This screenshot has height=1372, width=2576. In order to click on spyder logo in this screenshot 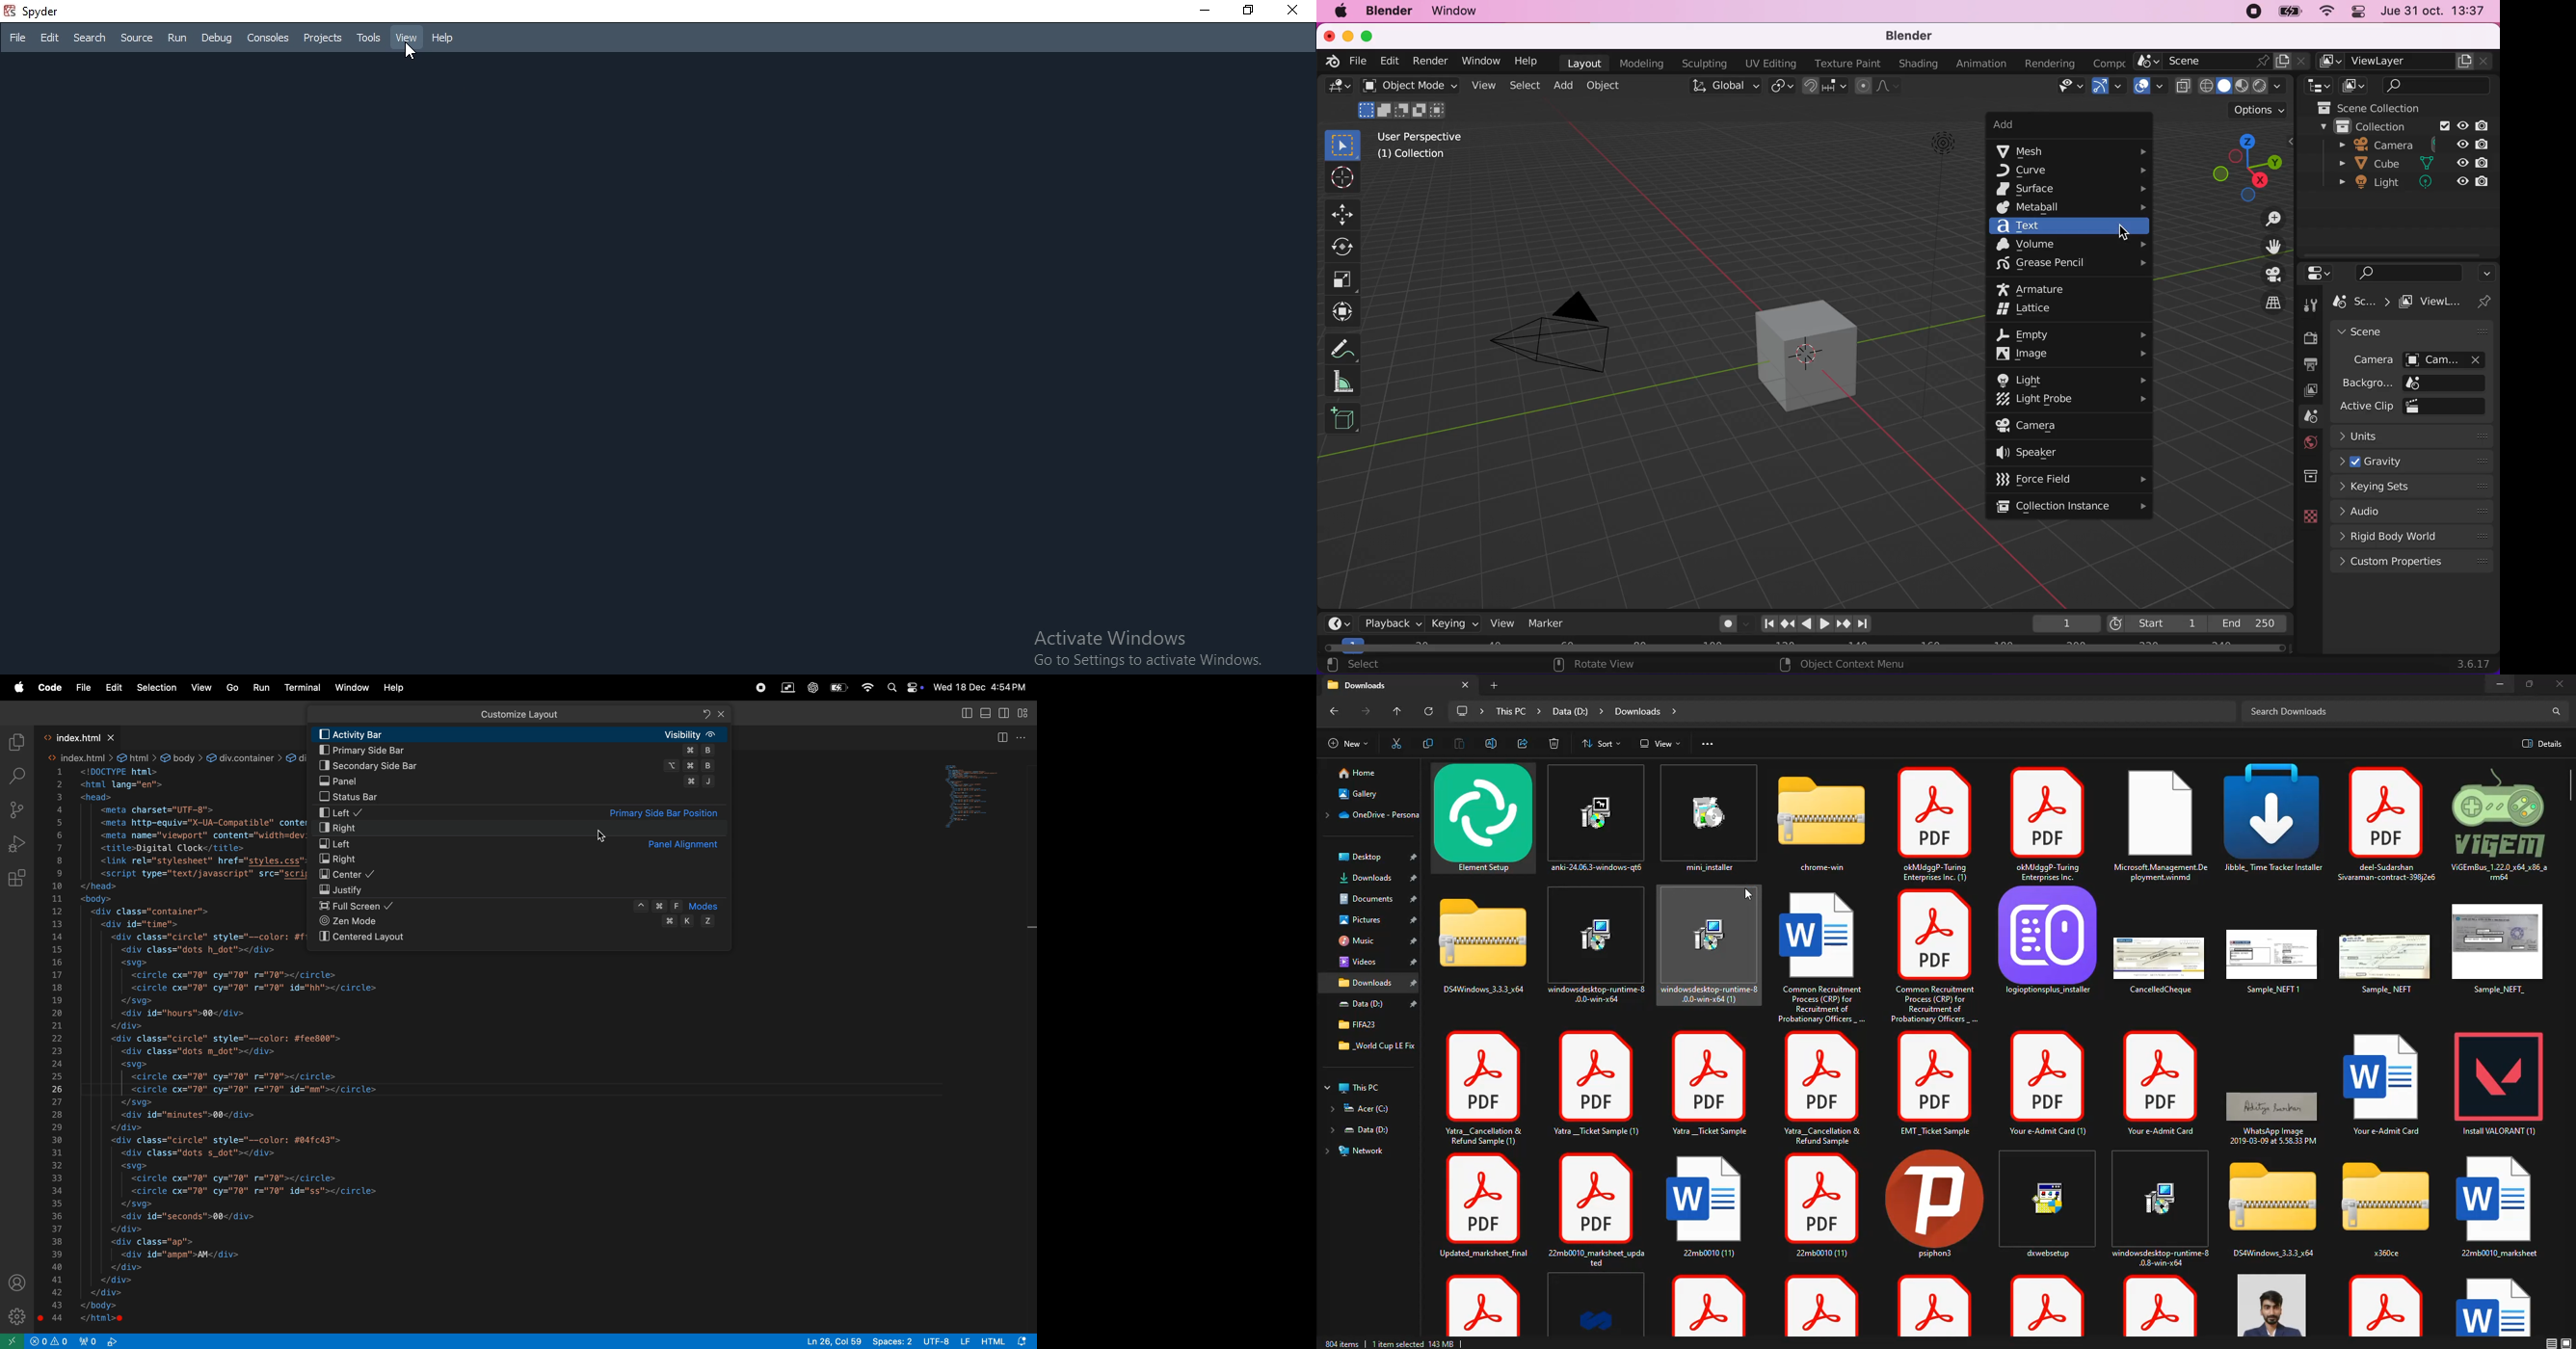, I will do `click(10, 12)`.